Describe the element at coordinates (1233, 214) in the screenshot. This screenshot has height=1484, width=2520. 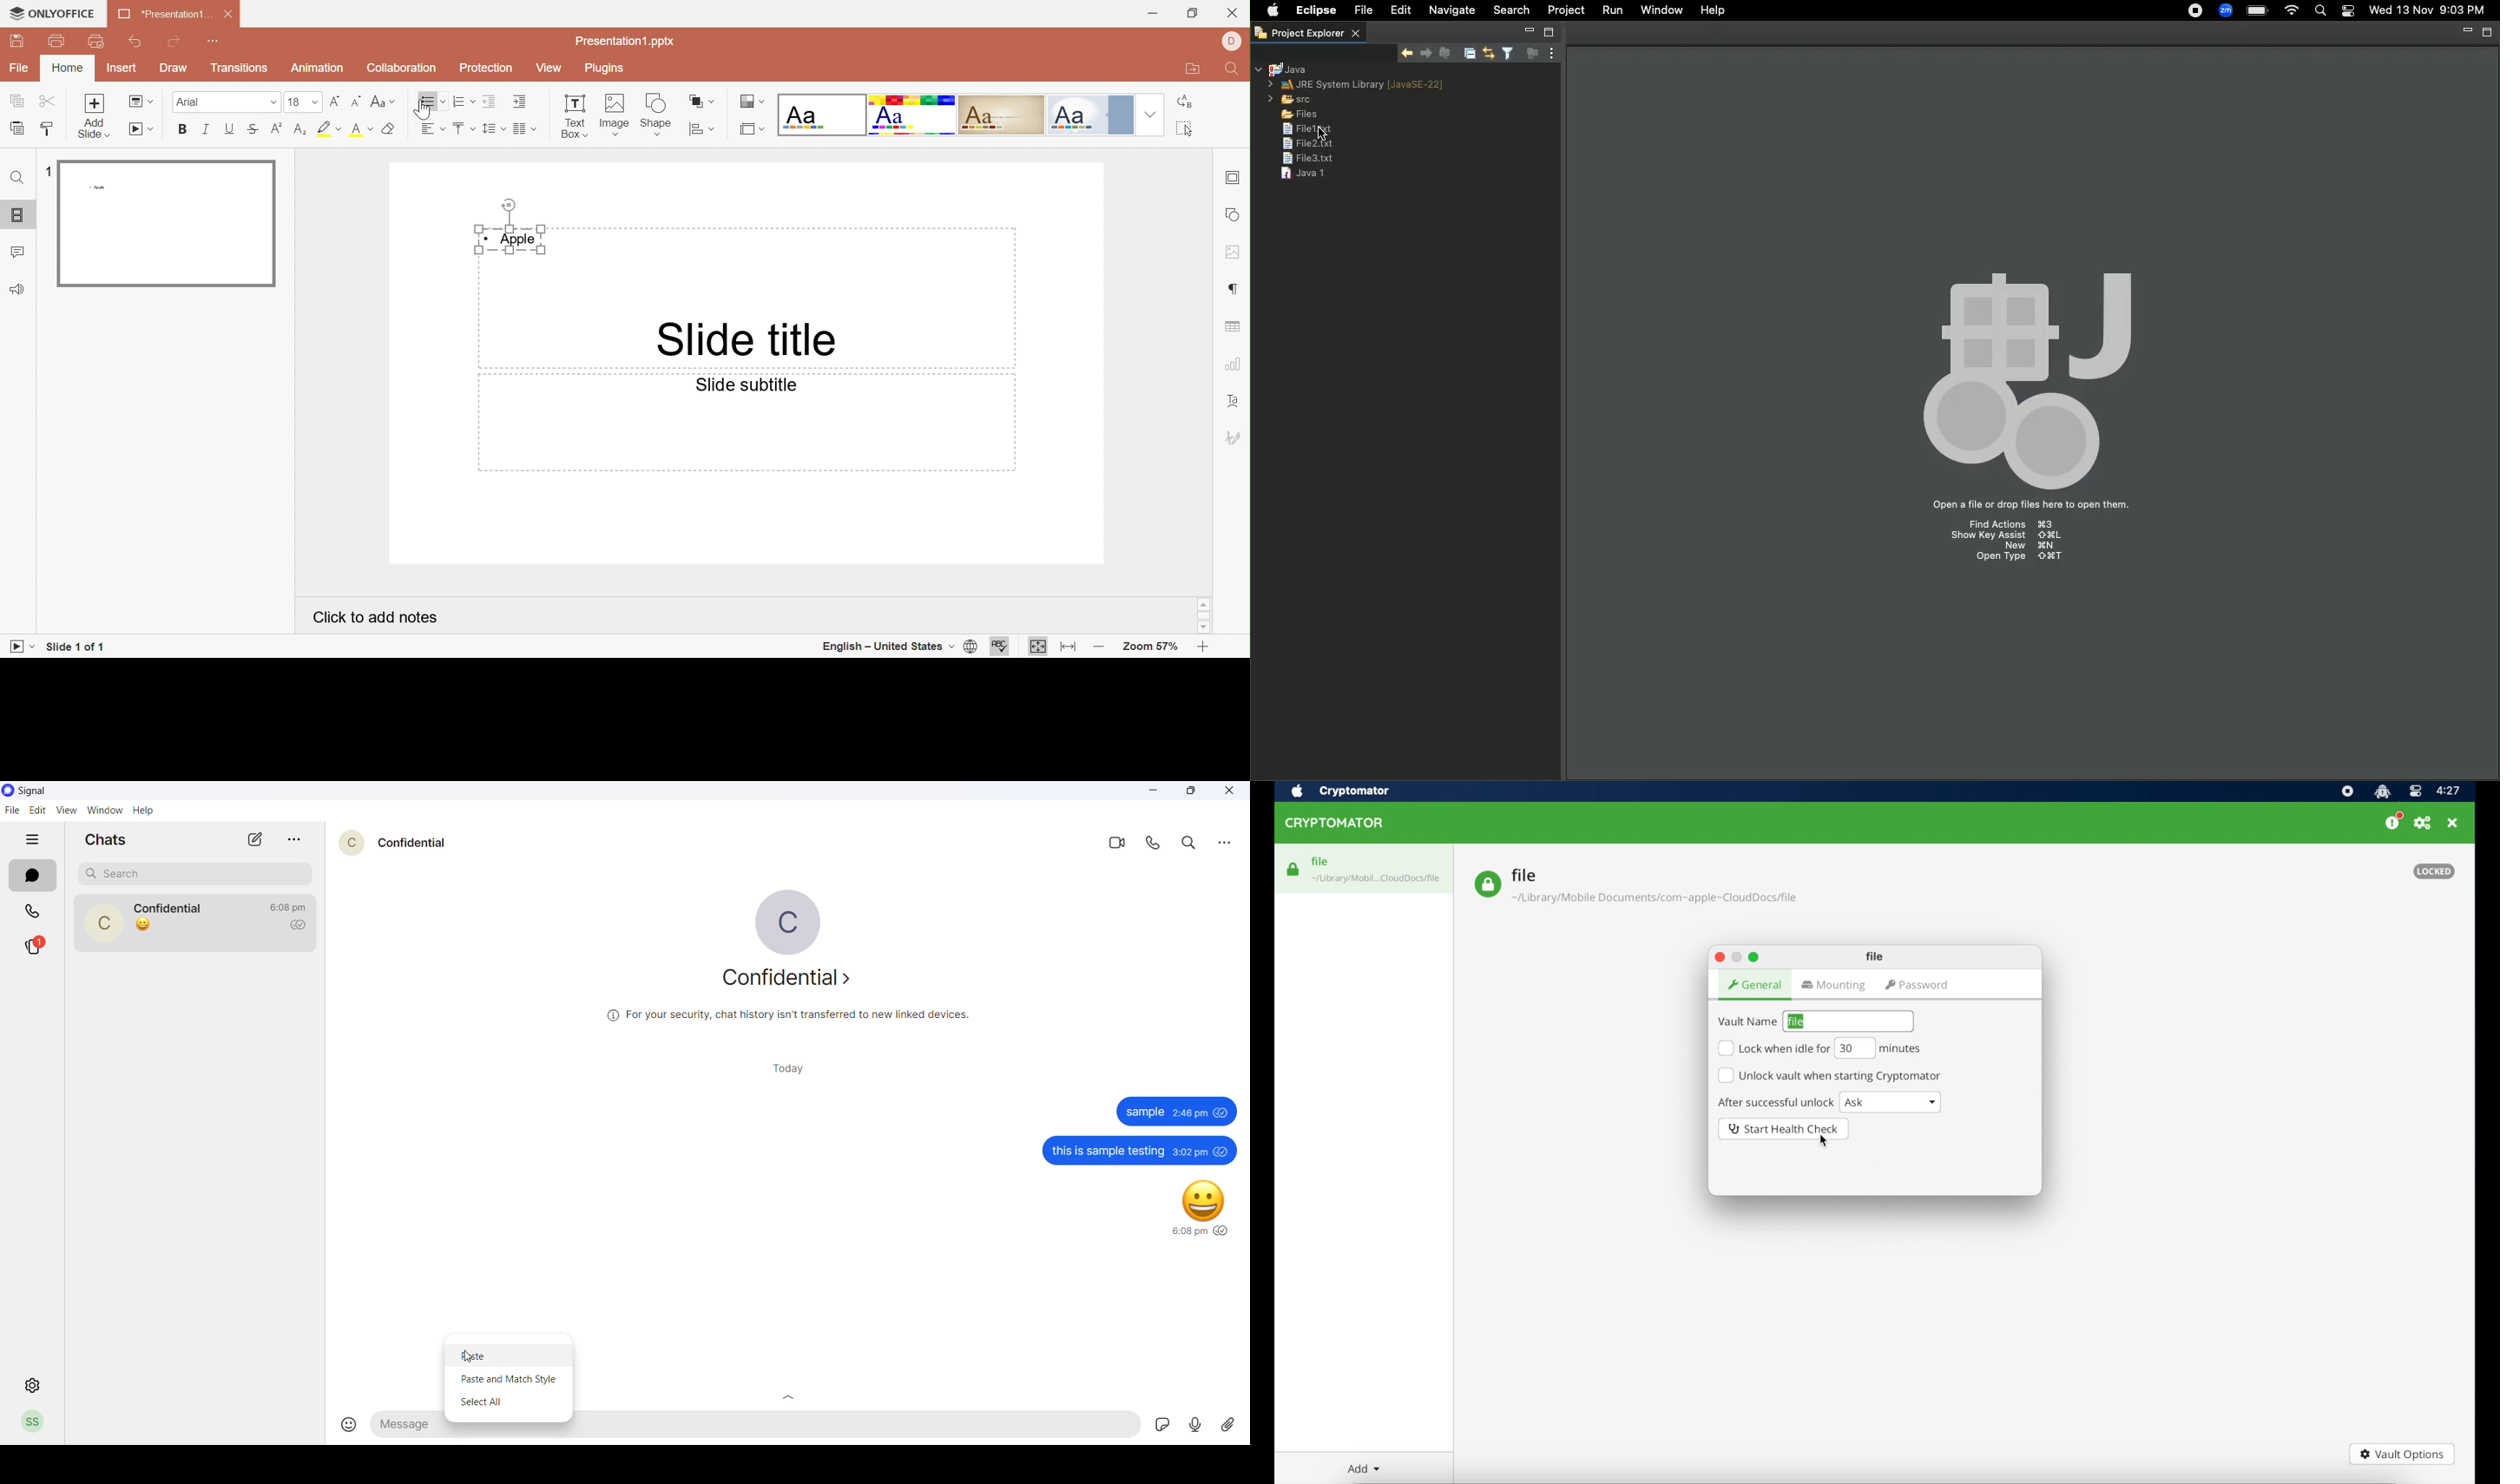
I see `shape settings` at that location.